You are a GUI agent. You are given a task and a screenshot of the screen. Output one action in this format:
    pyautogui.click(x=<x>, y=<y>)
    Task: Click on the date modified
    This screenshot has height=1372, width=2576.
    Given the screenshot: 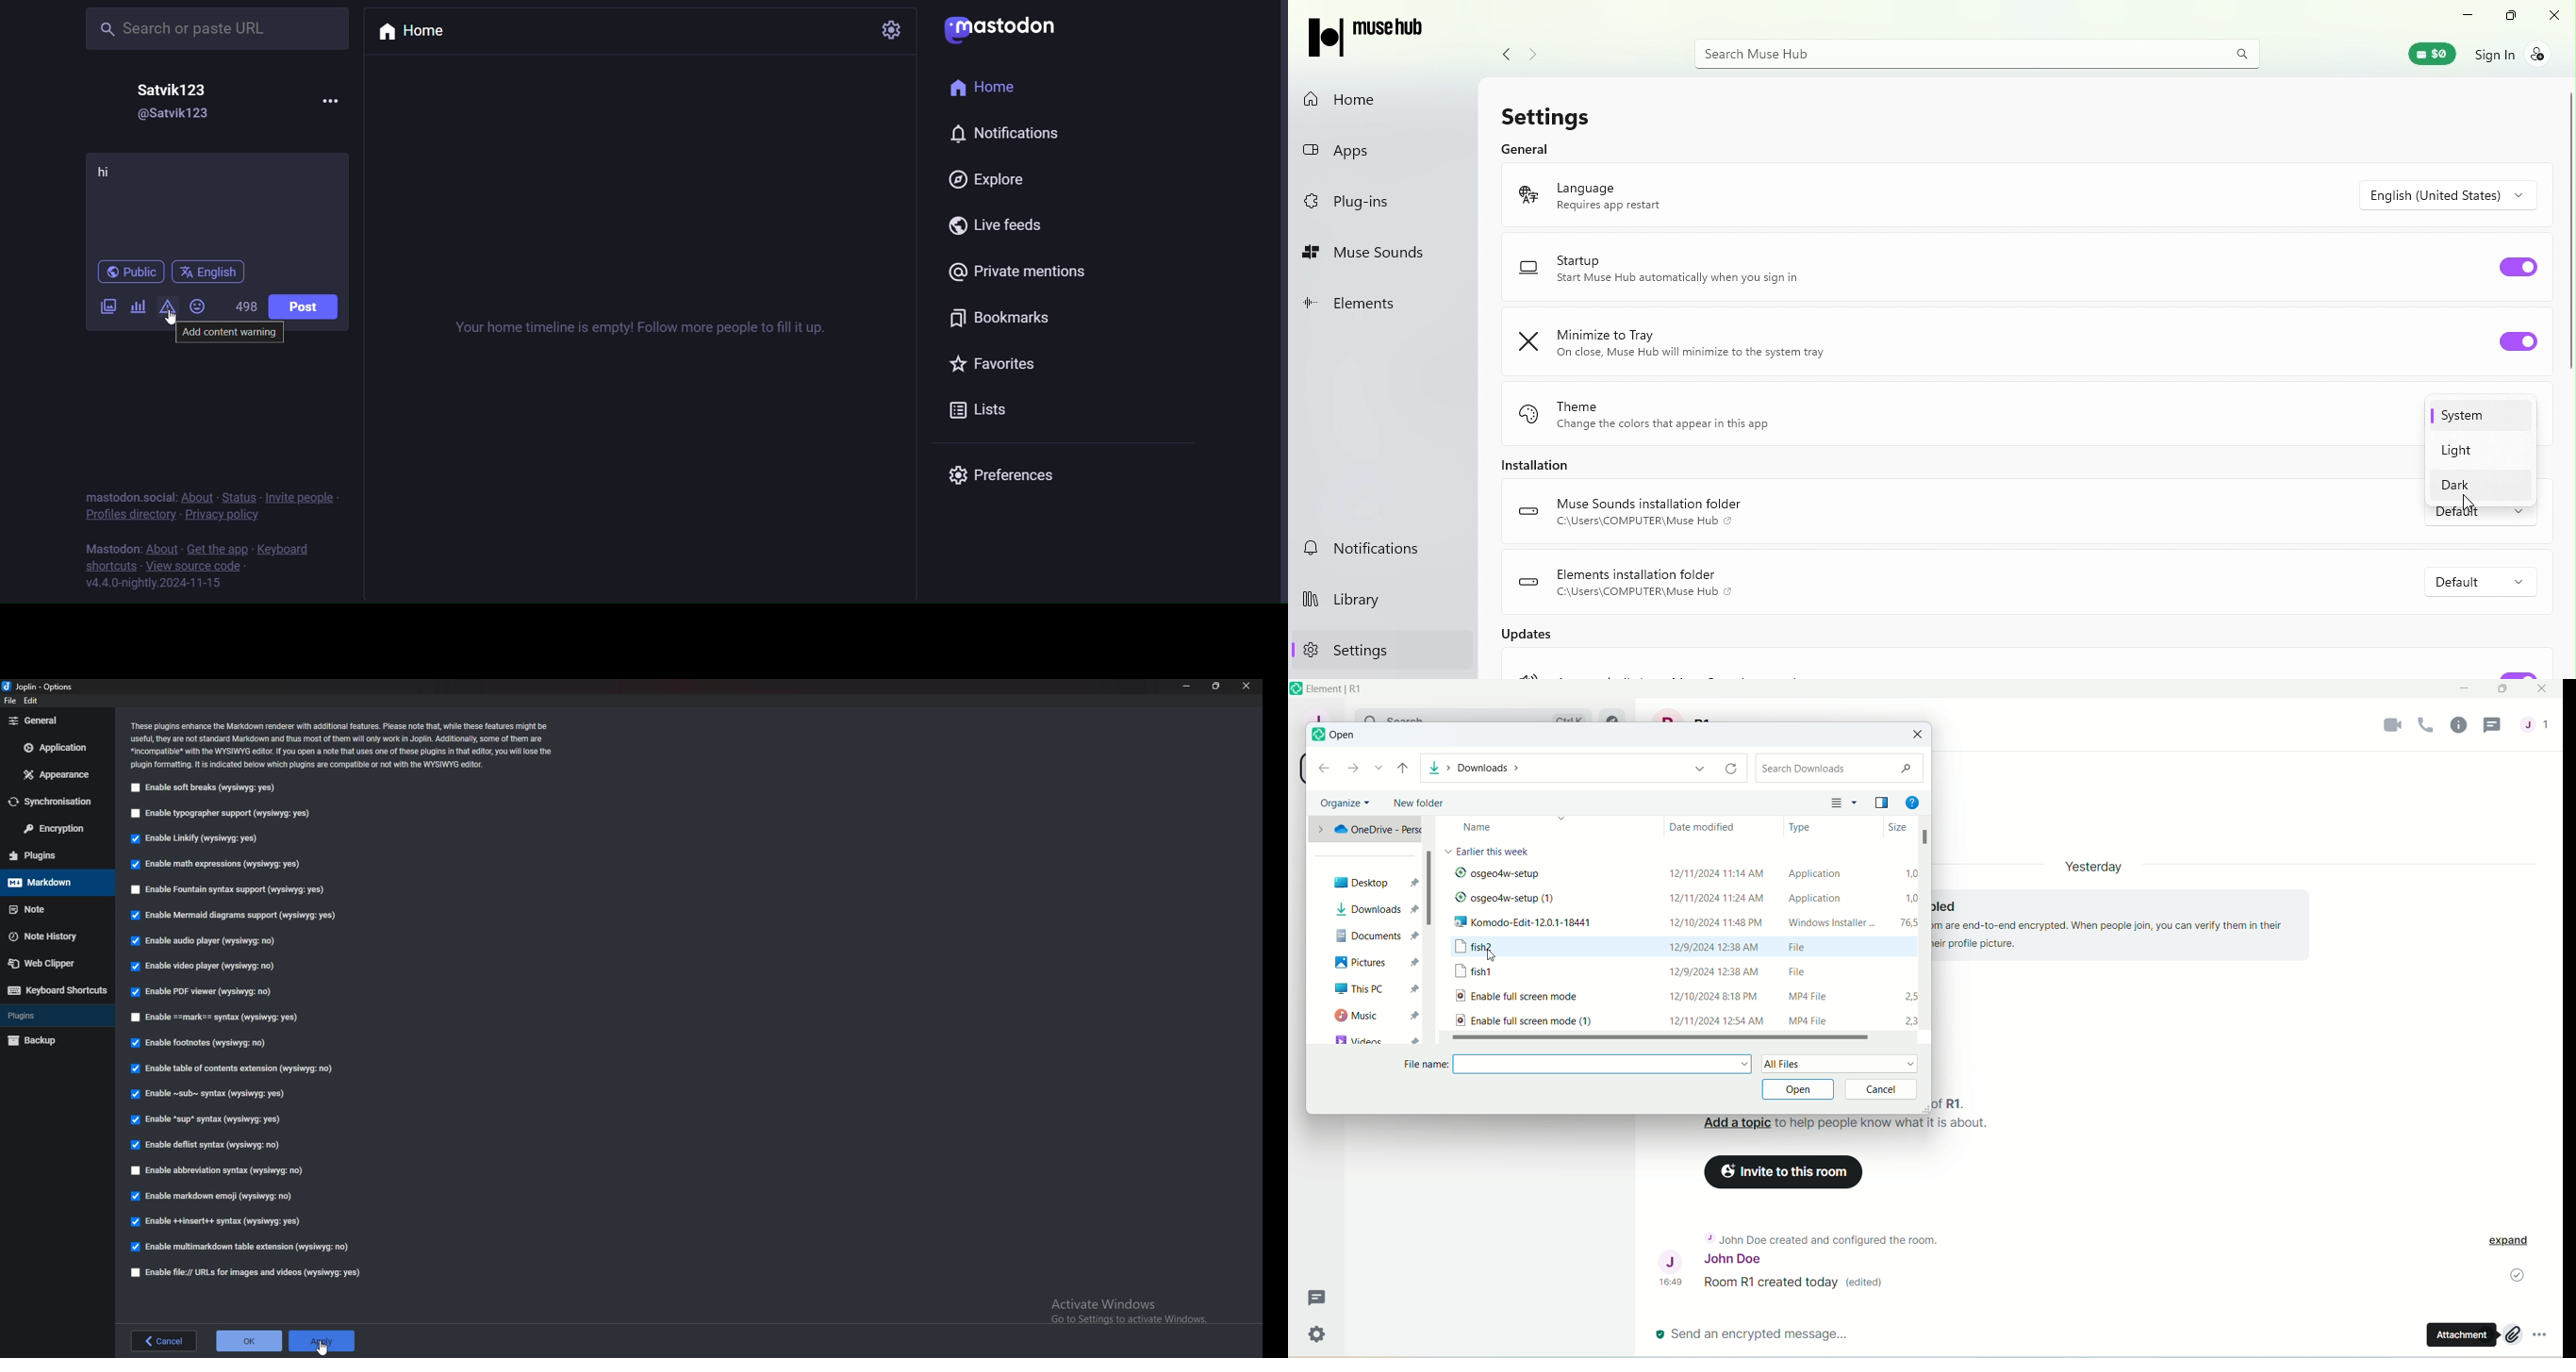 What is the action you would take?
    pyautogui.click(x=1709, y=830)
    